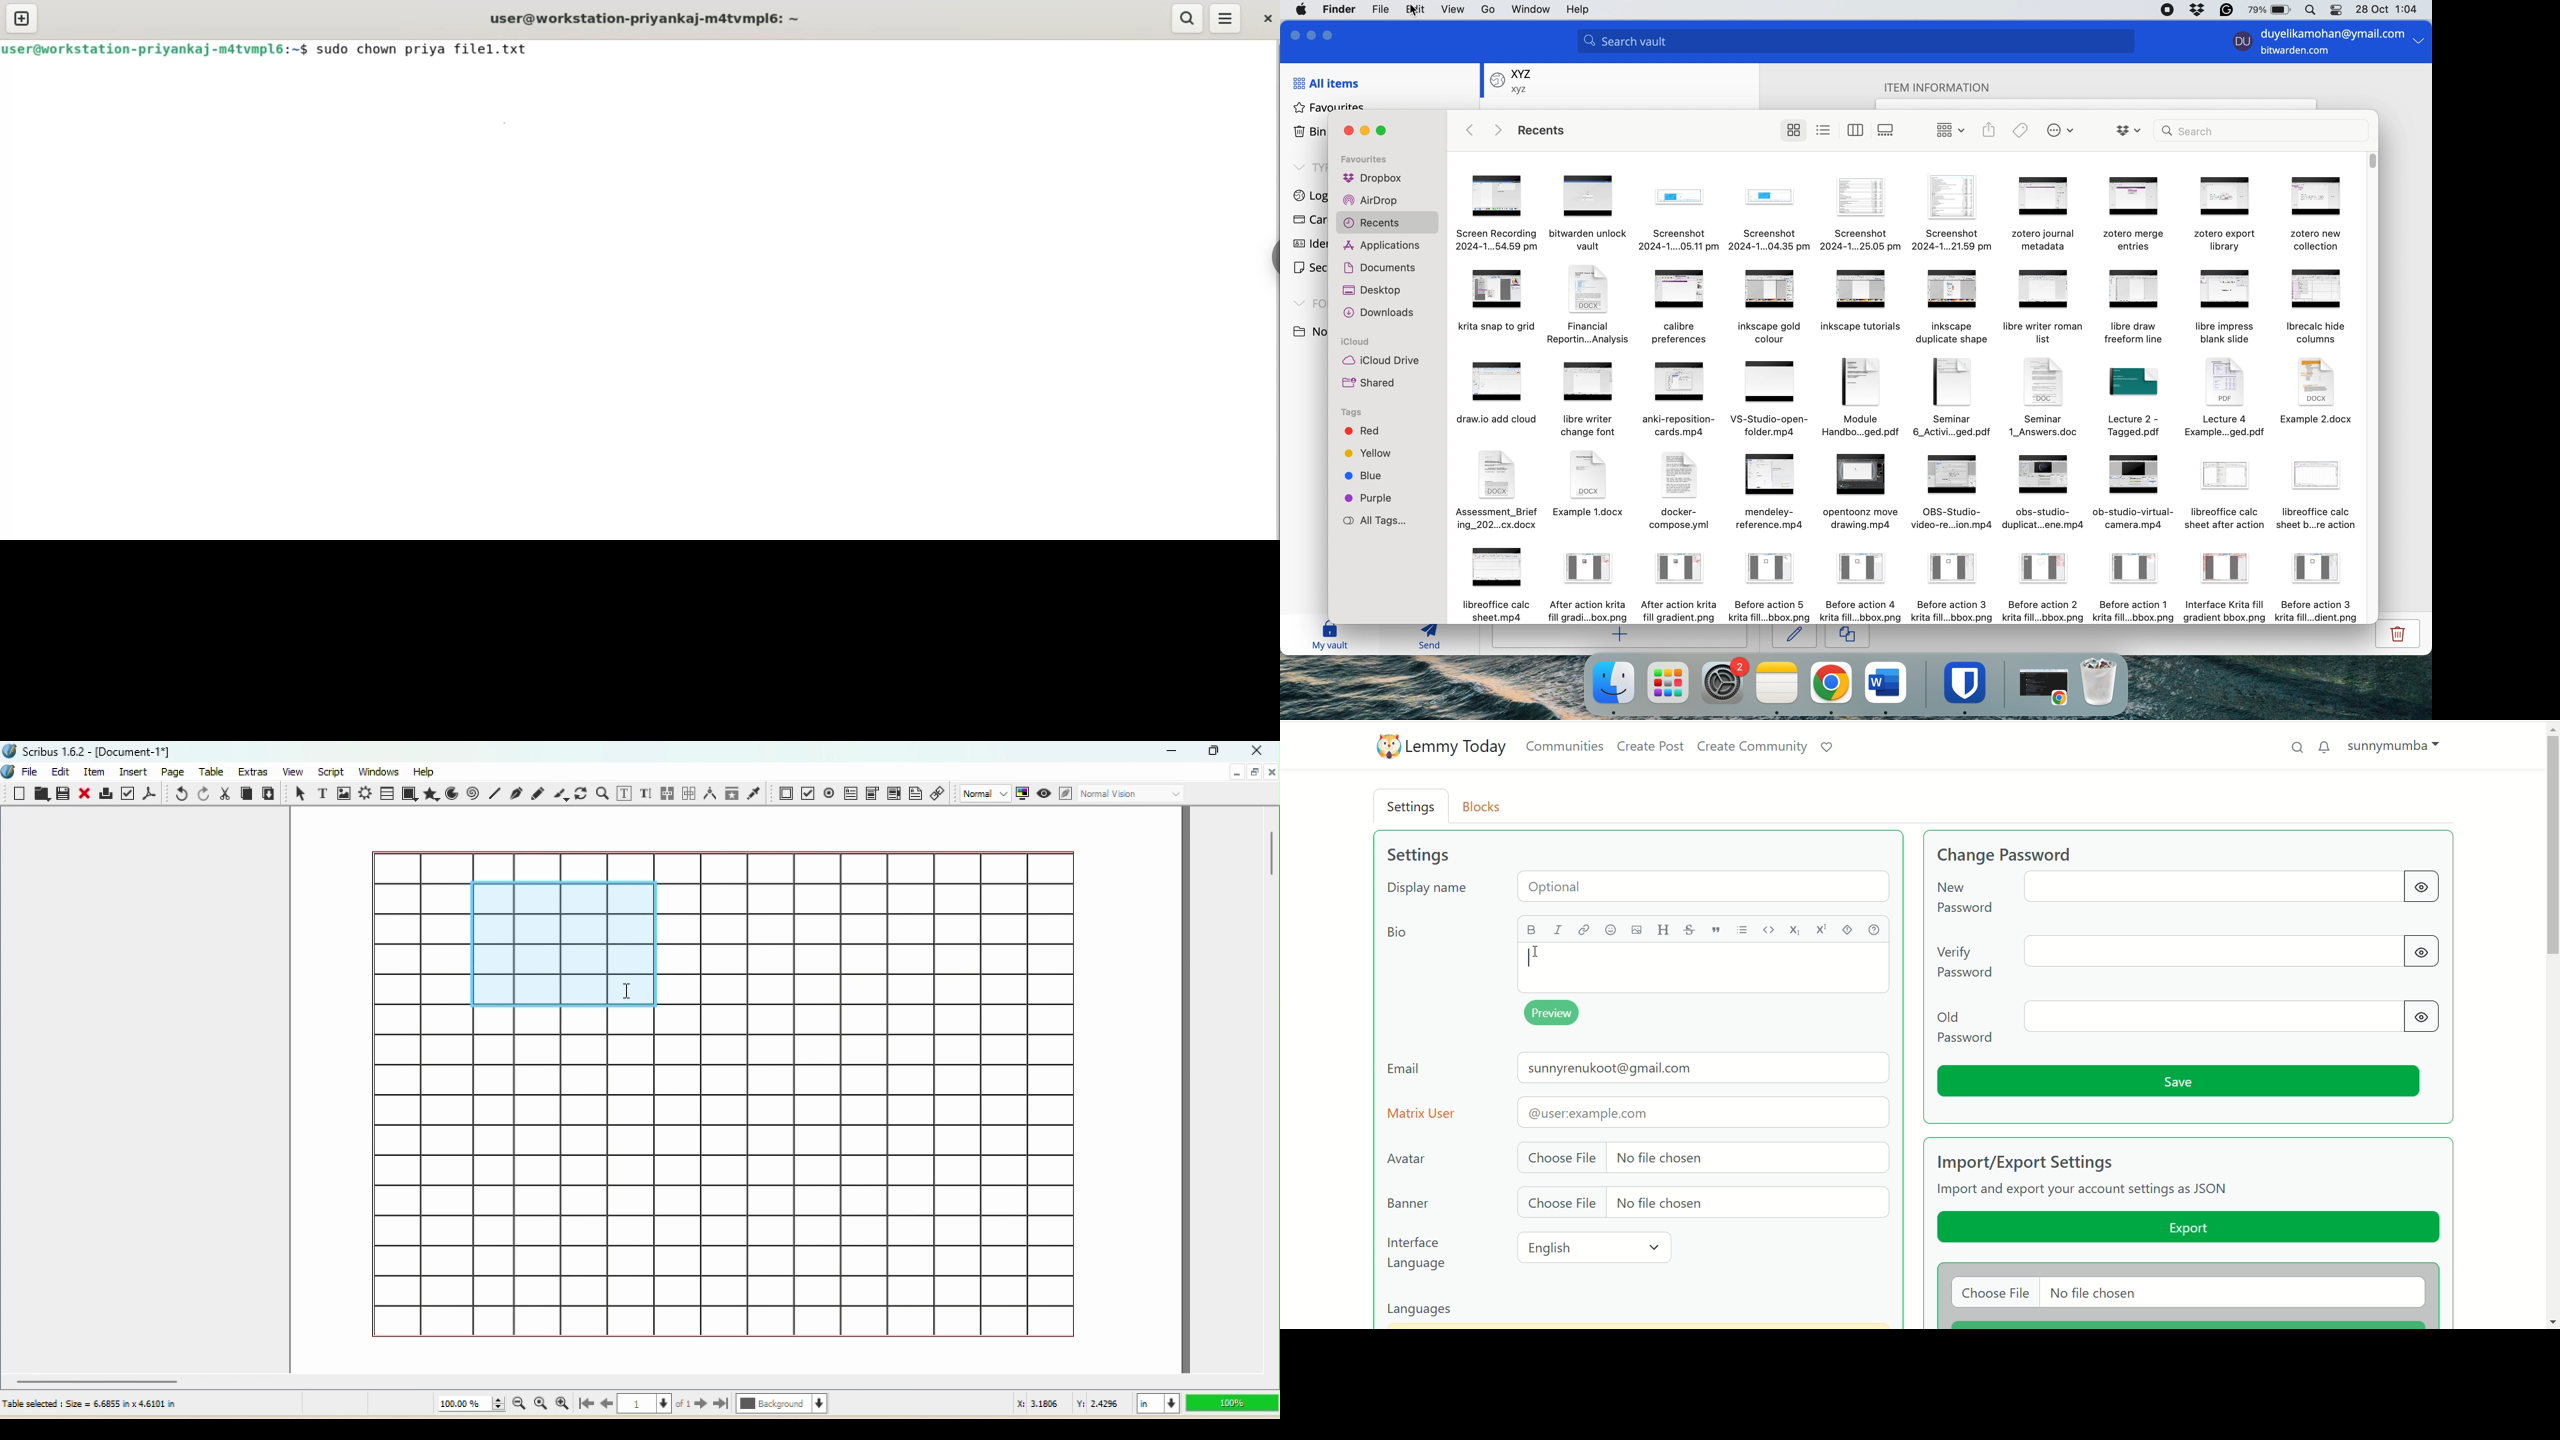 The width and height of the screenshot is (2576, 1456). I want to click on show items as columns, so click(1856, 129).